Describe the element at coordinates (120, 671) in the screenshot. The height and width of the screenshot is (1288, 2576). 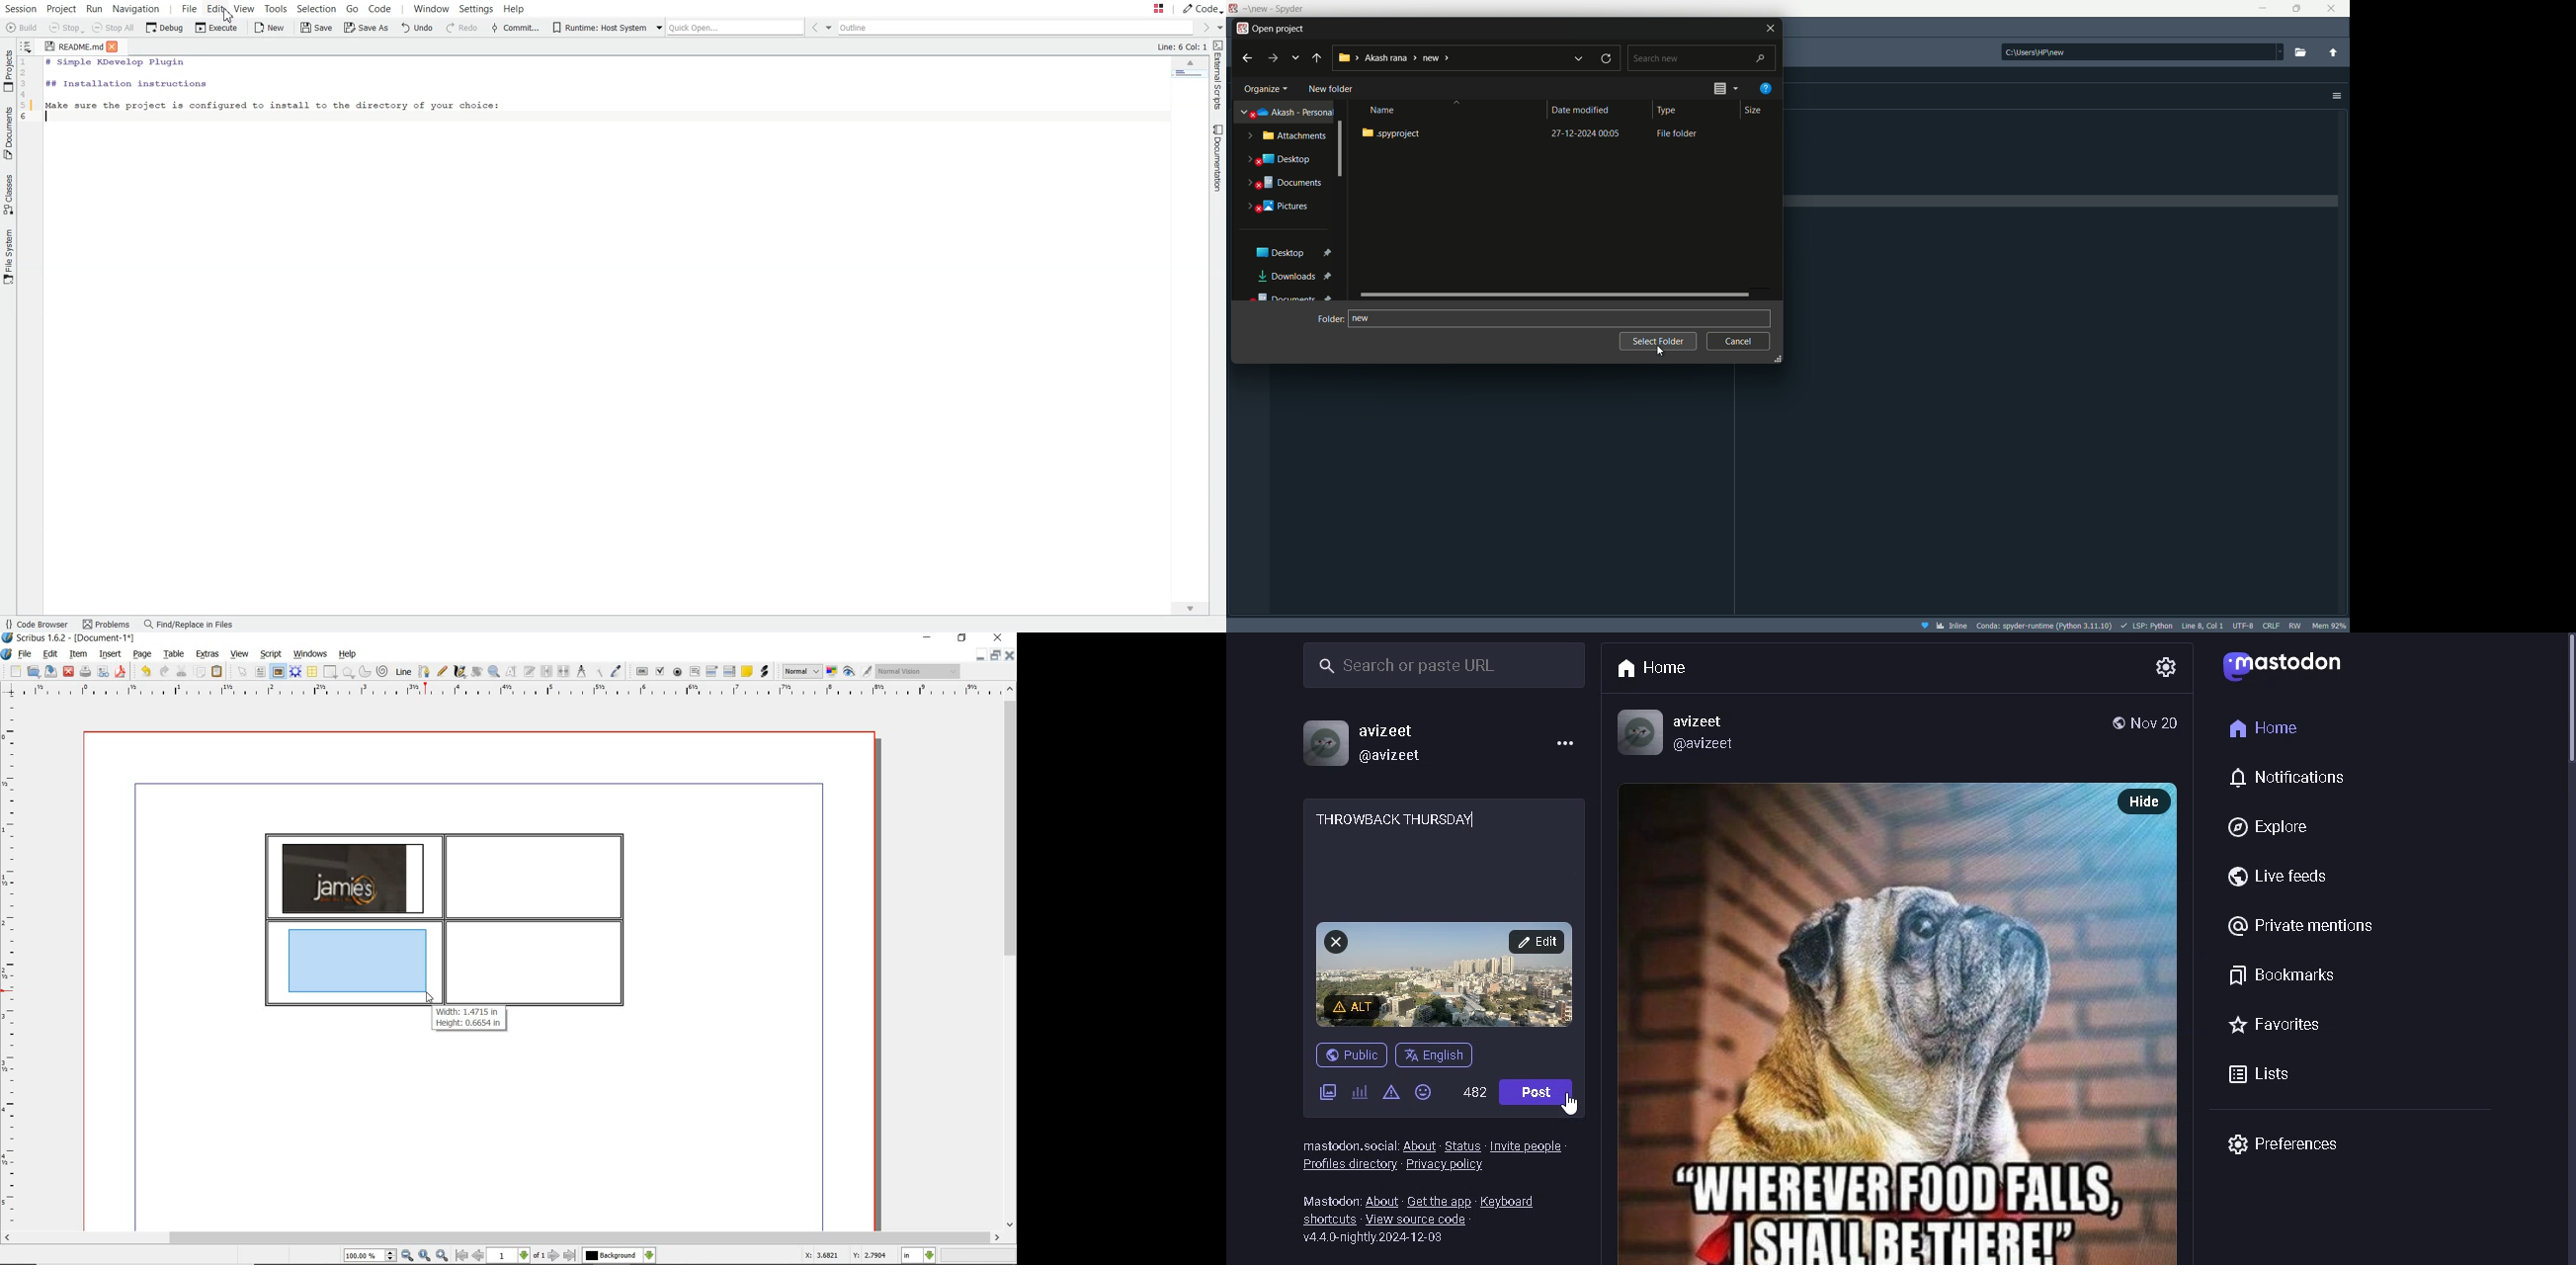
I see `save as pdf` at that location.